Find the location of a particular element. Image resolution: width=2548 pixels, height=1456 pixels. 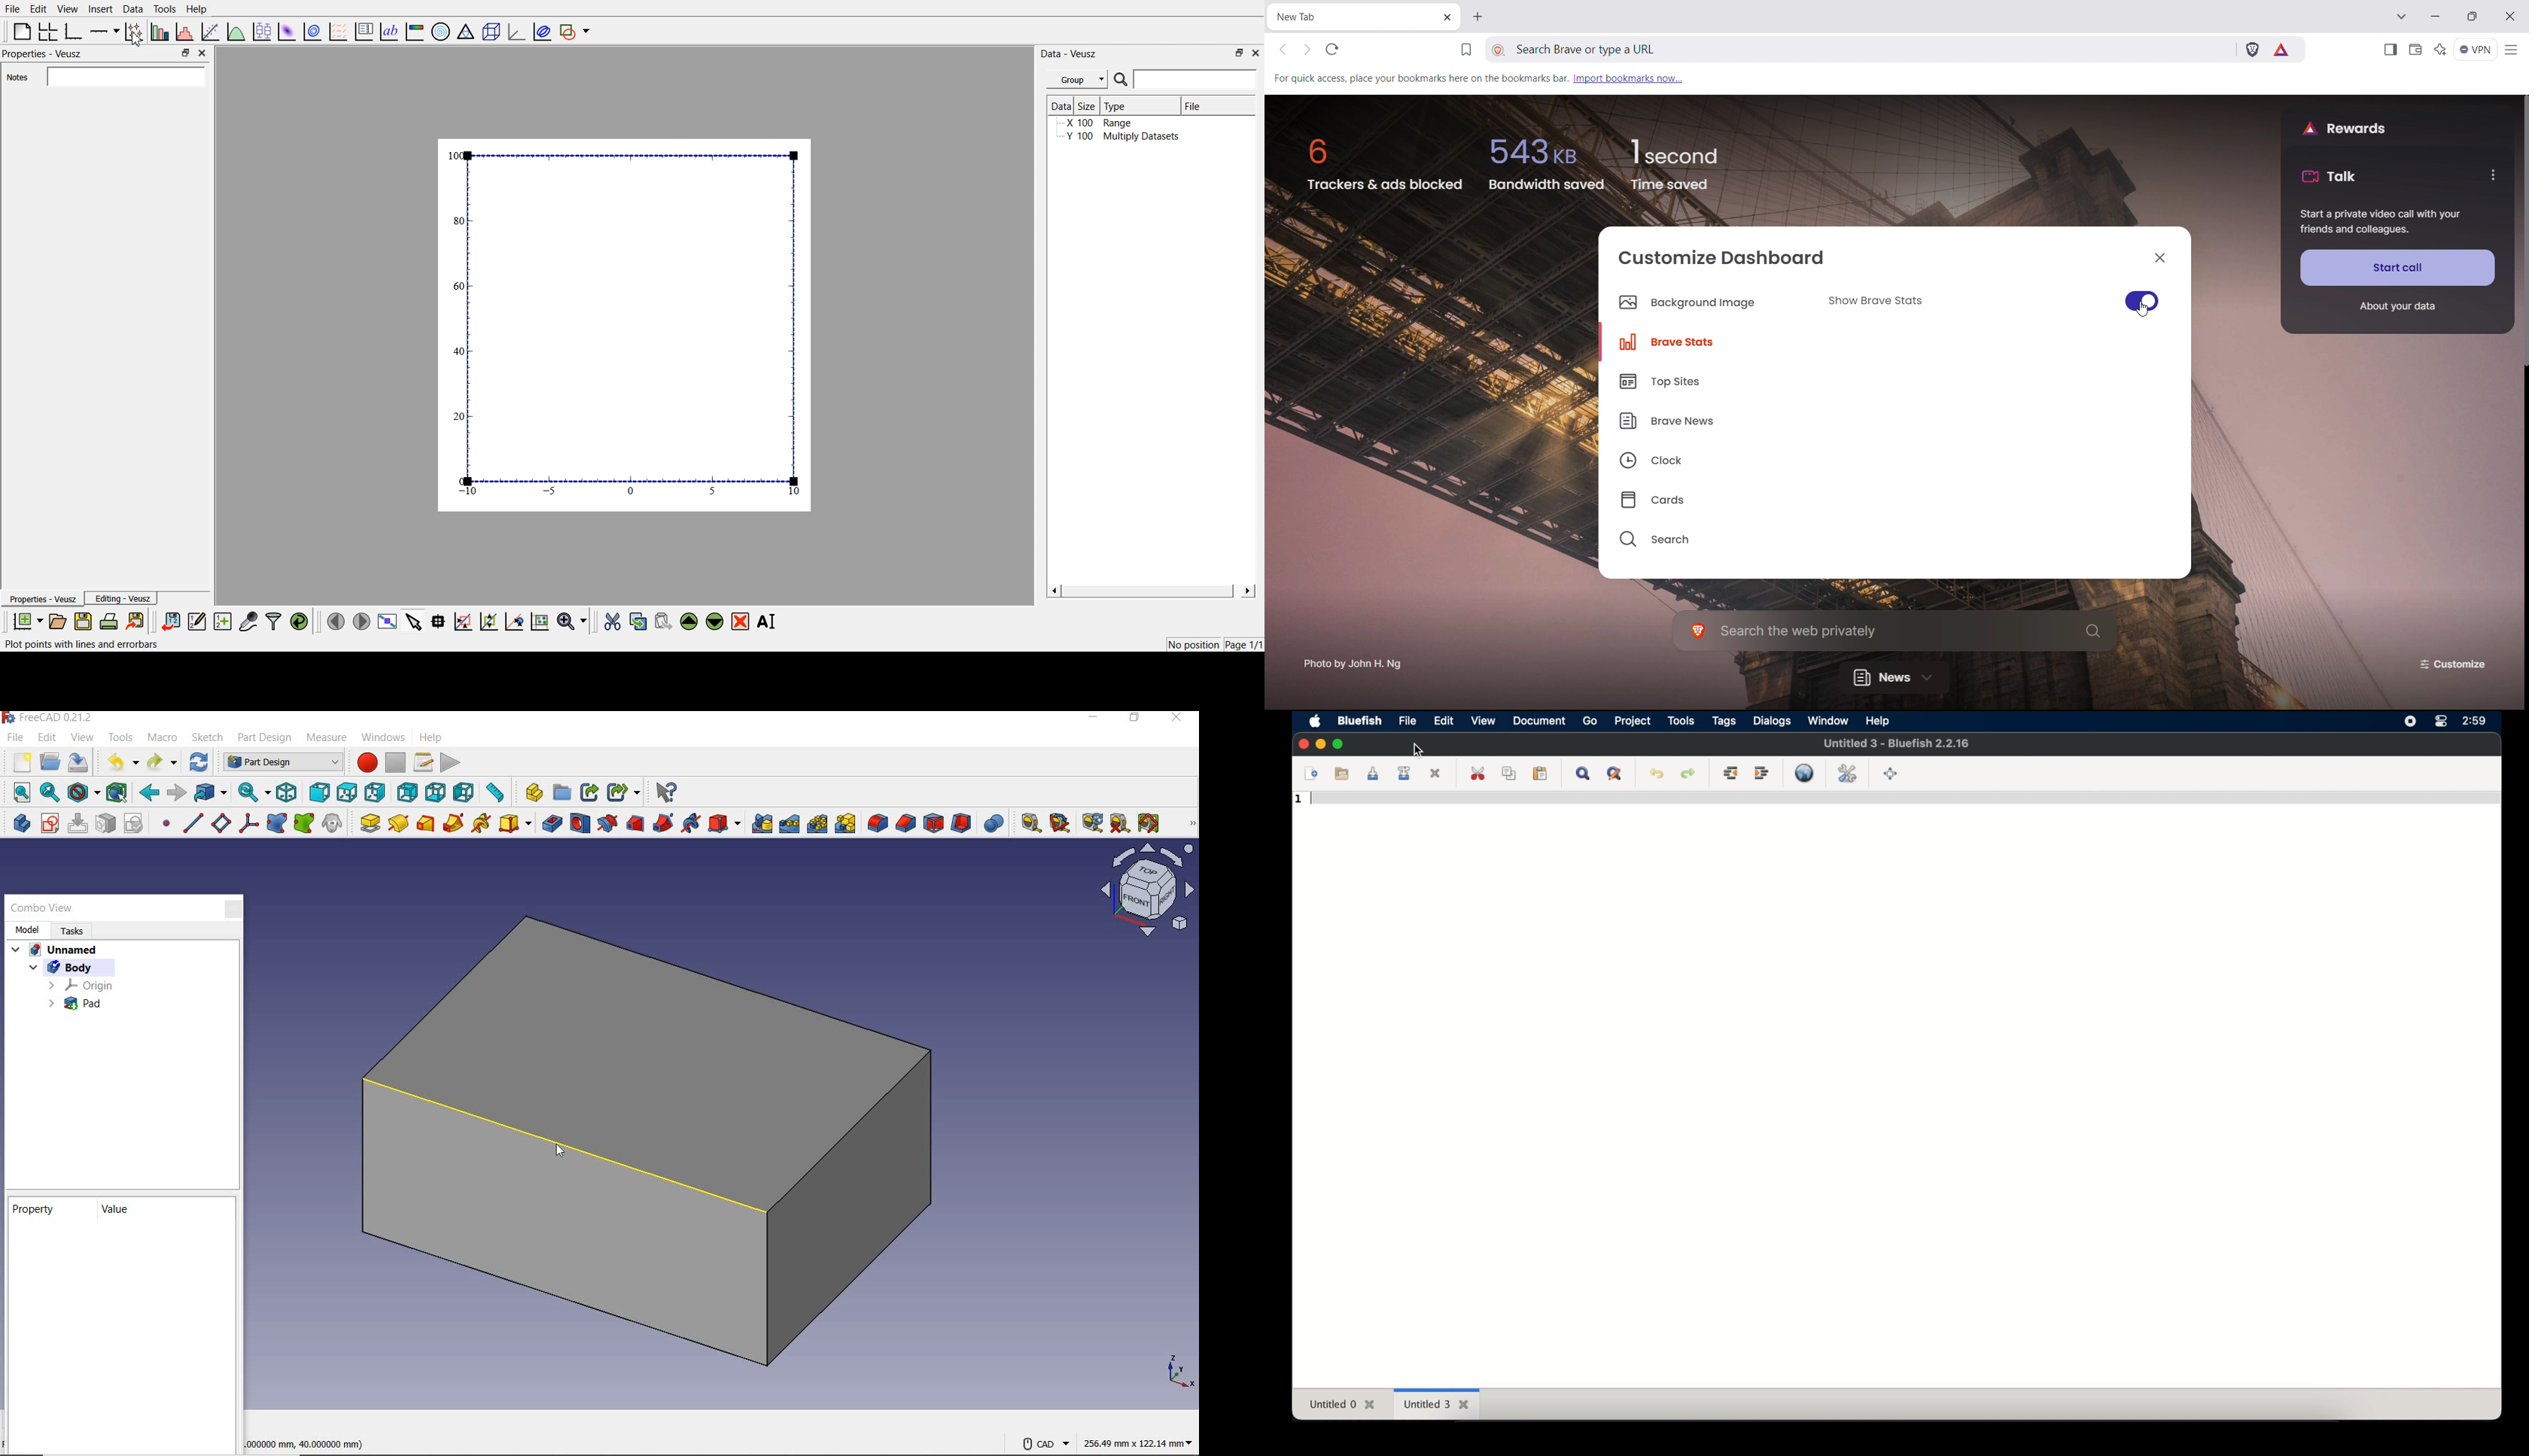

tools is located at coordinates (1681, 720).